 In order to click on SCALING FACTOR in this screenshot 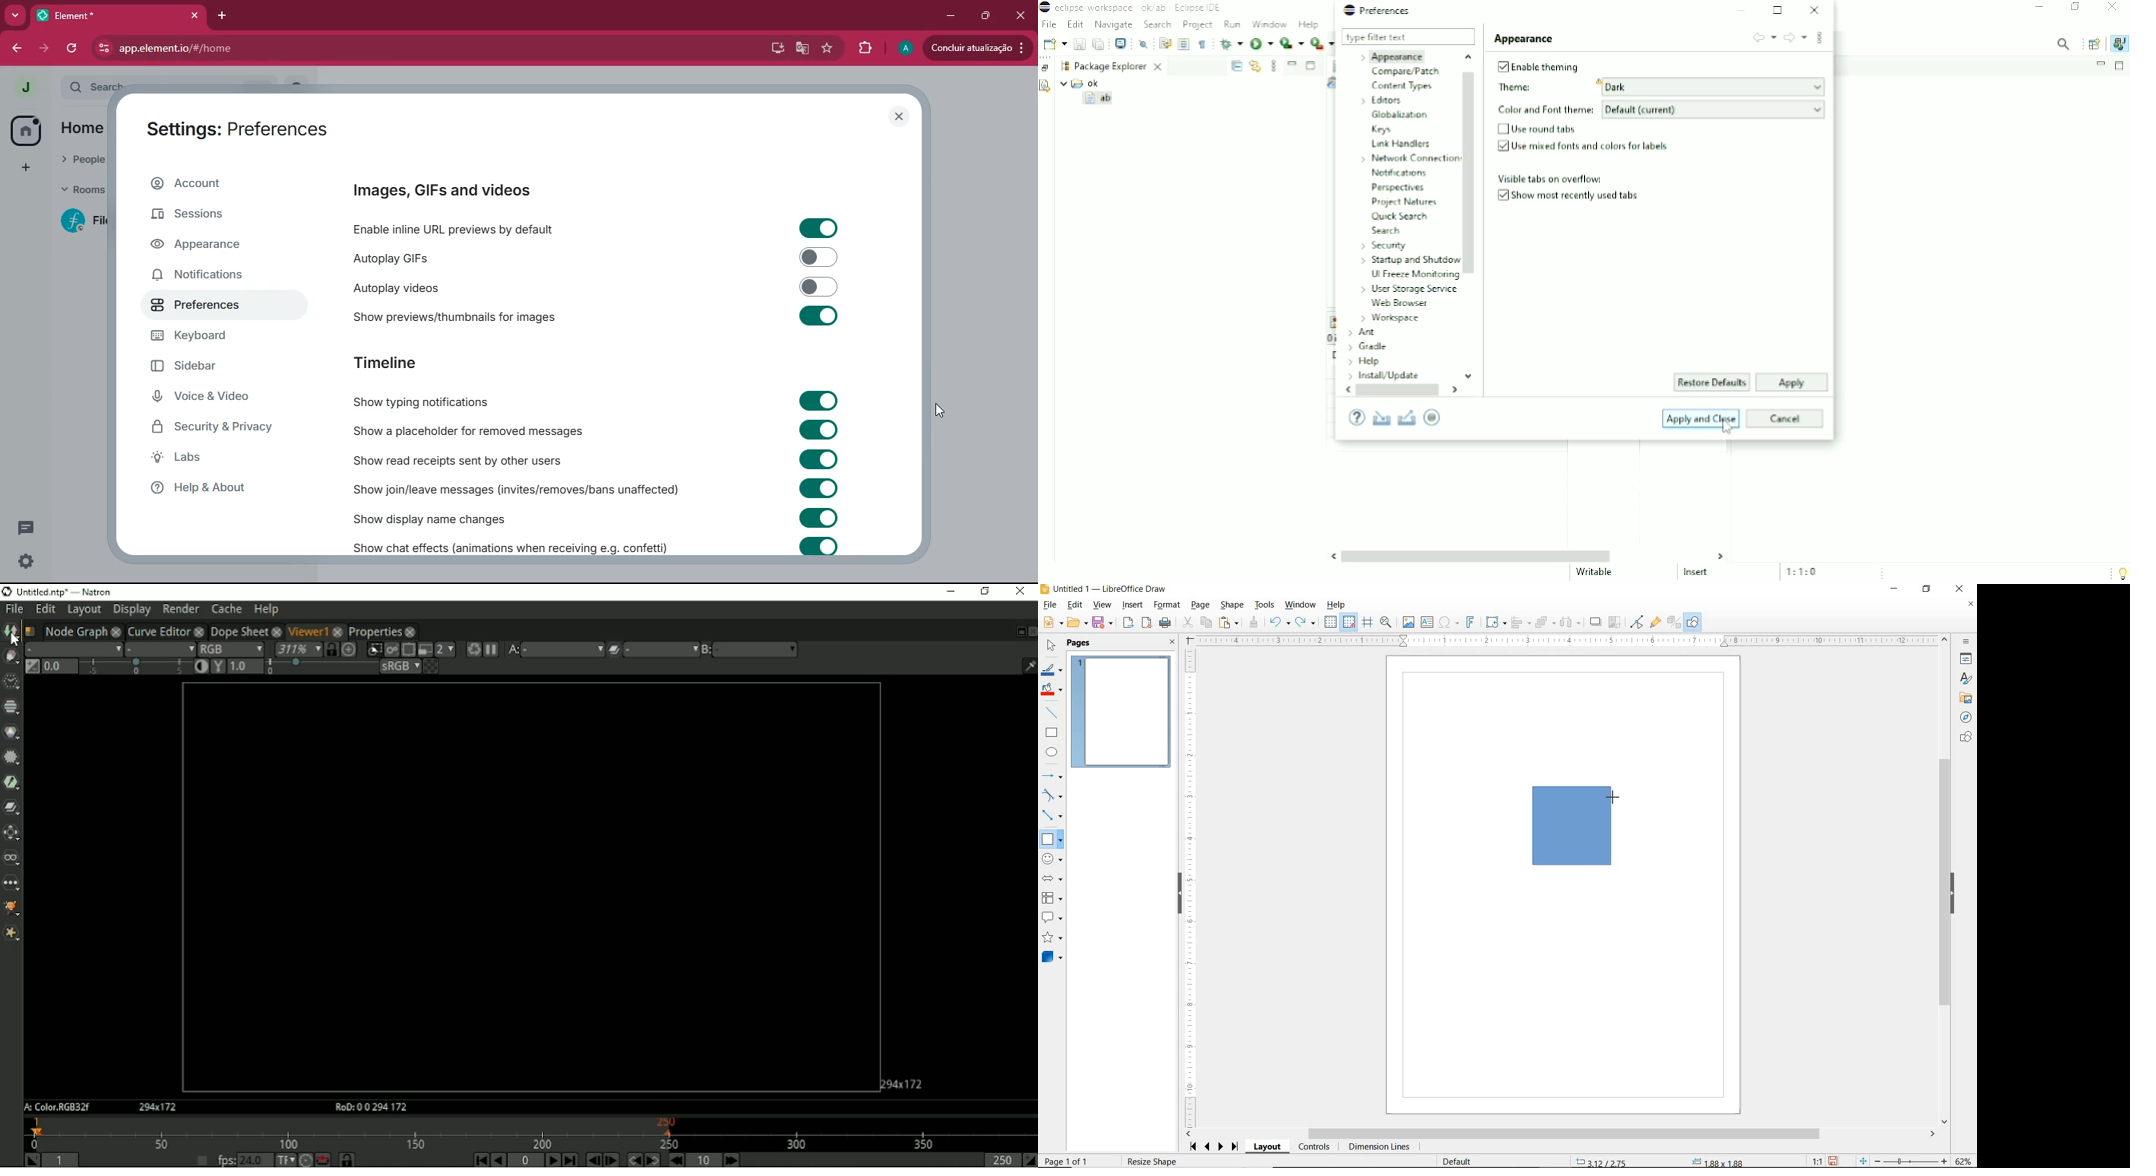, I will do `click(1813, 1158)`.